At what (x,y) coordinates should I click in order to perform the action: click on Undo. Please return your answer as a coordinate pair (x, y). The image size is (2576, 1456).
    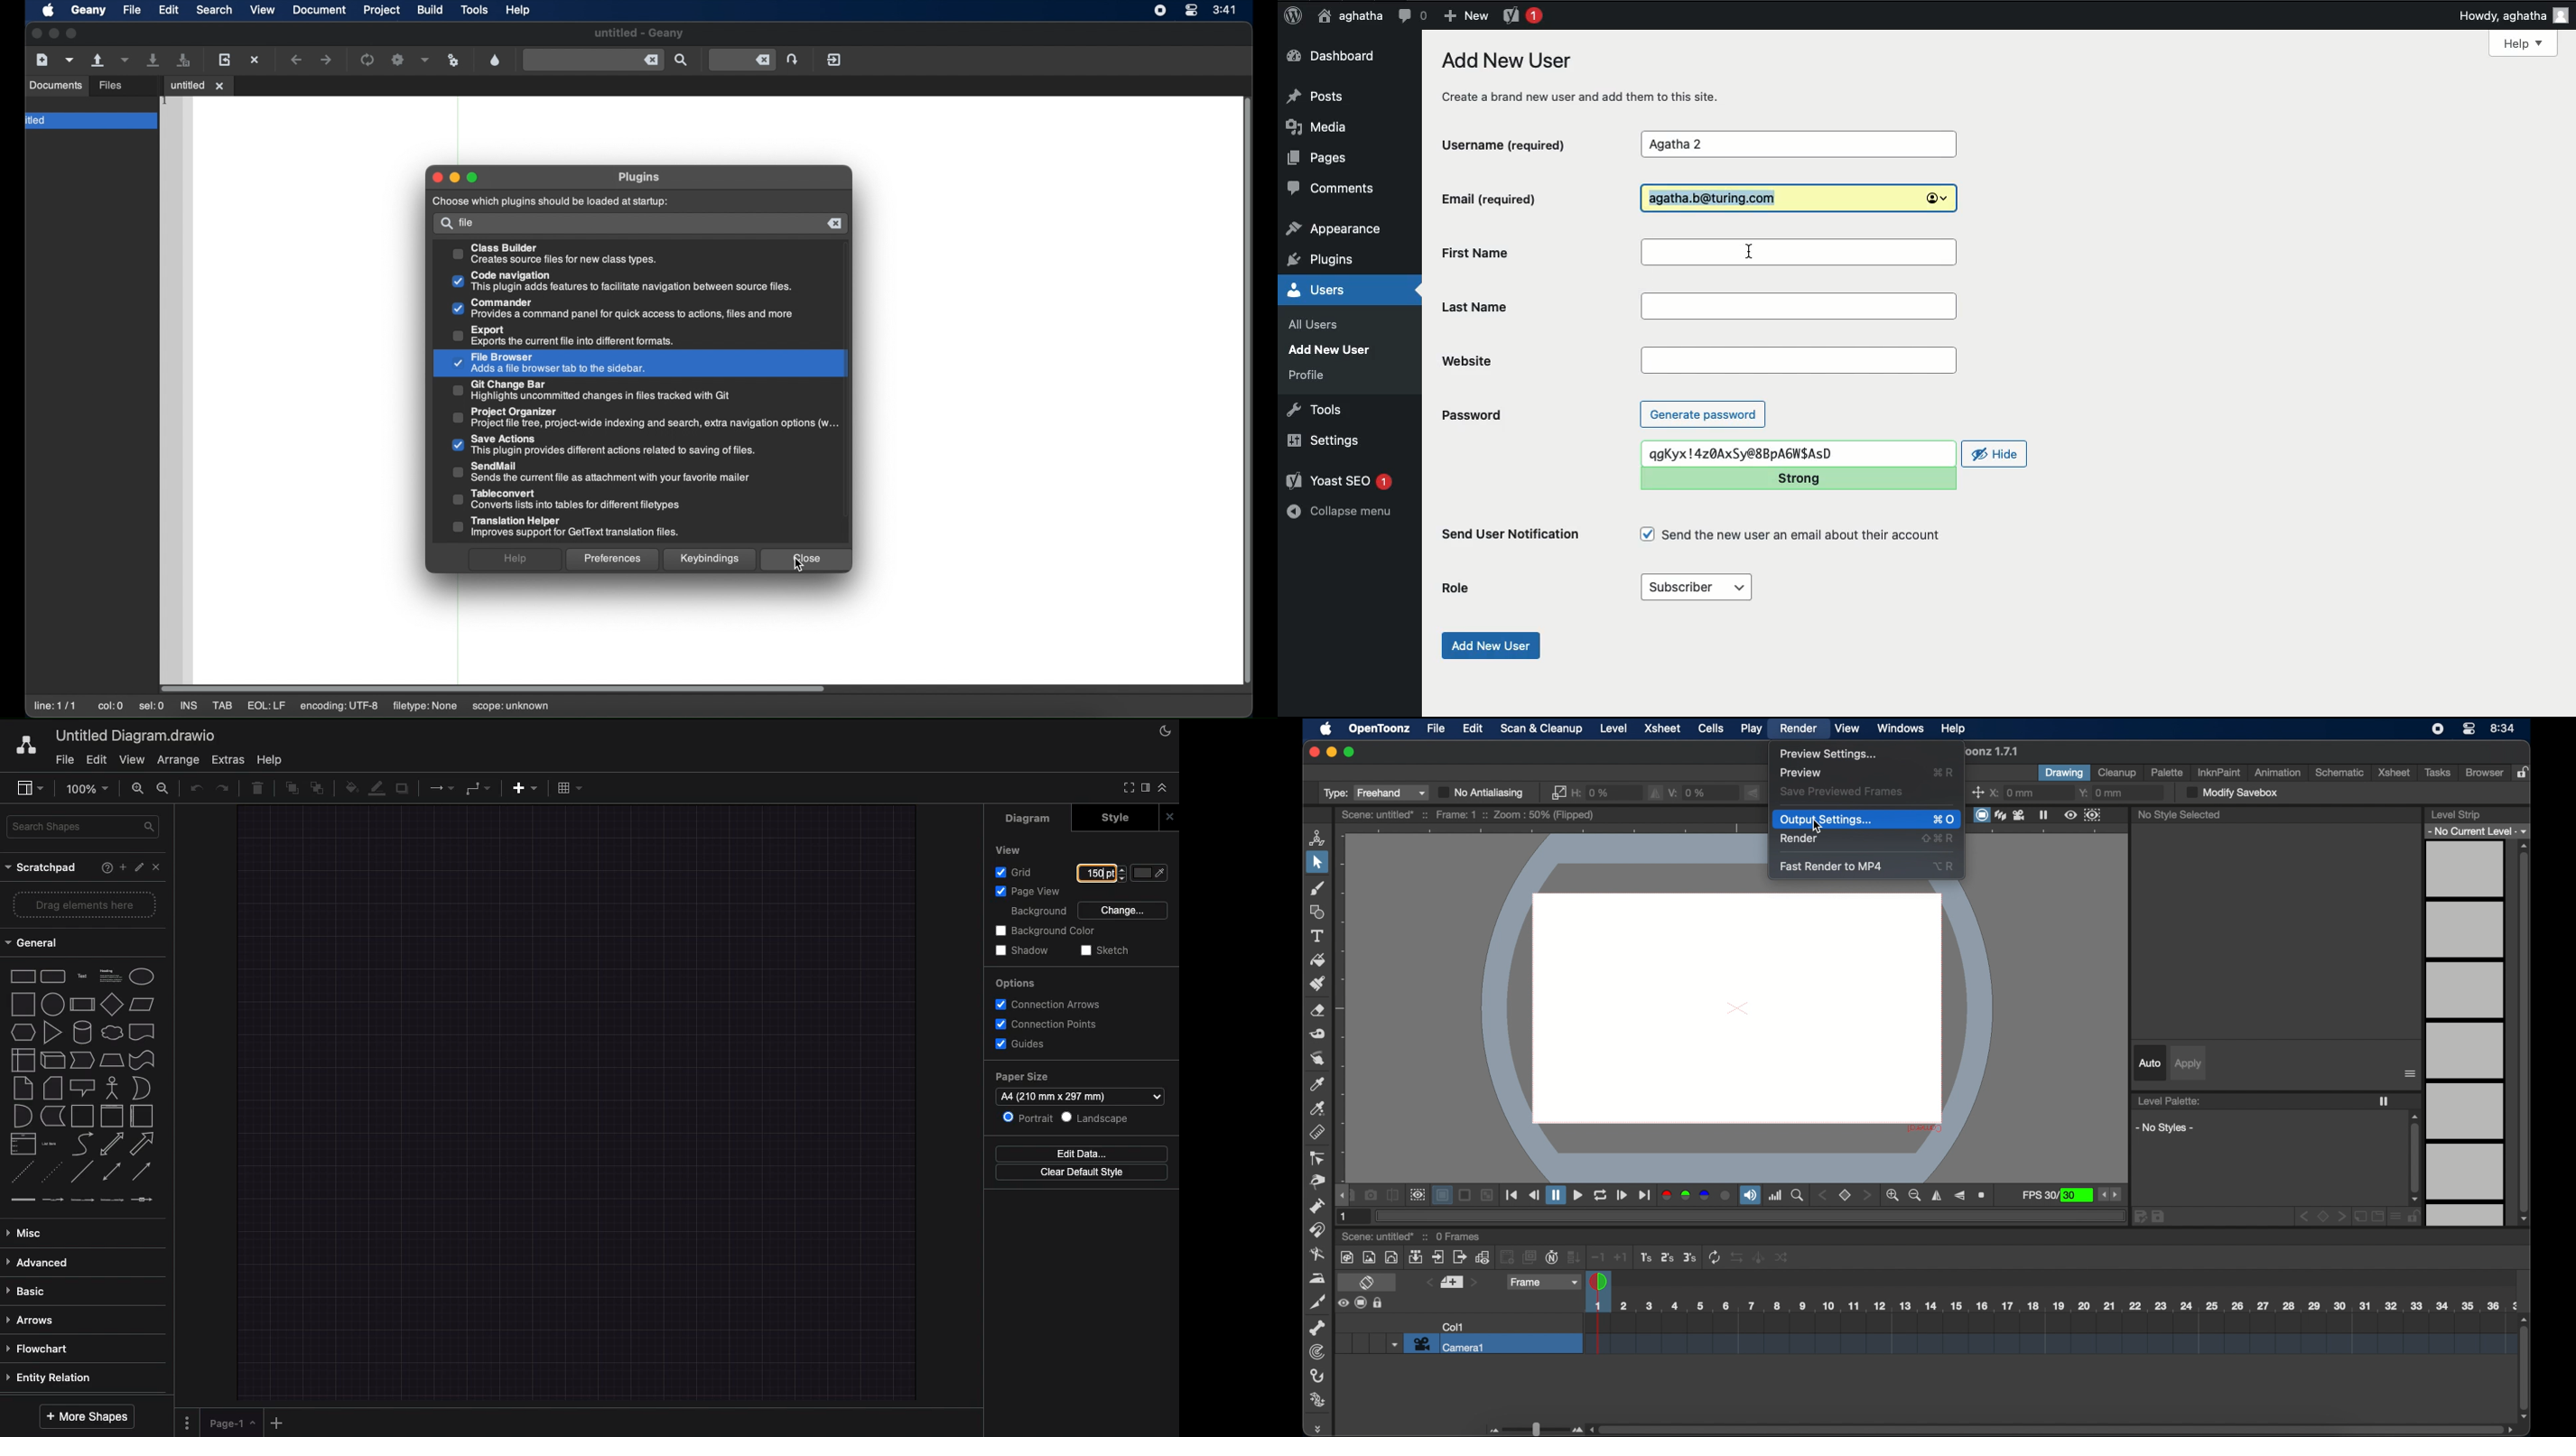
    Looking at the image, I should click on (194, 790).